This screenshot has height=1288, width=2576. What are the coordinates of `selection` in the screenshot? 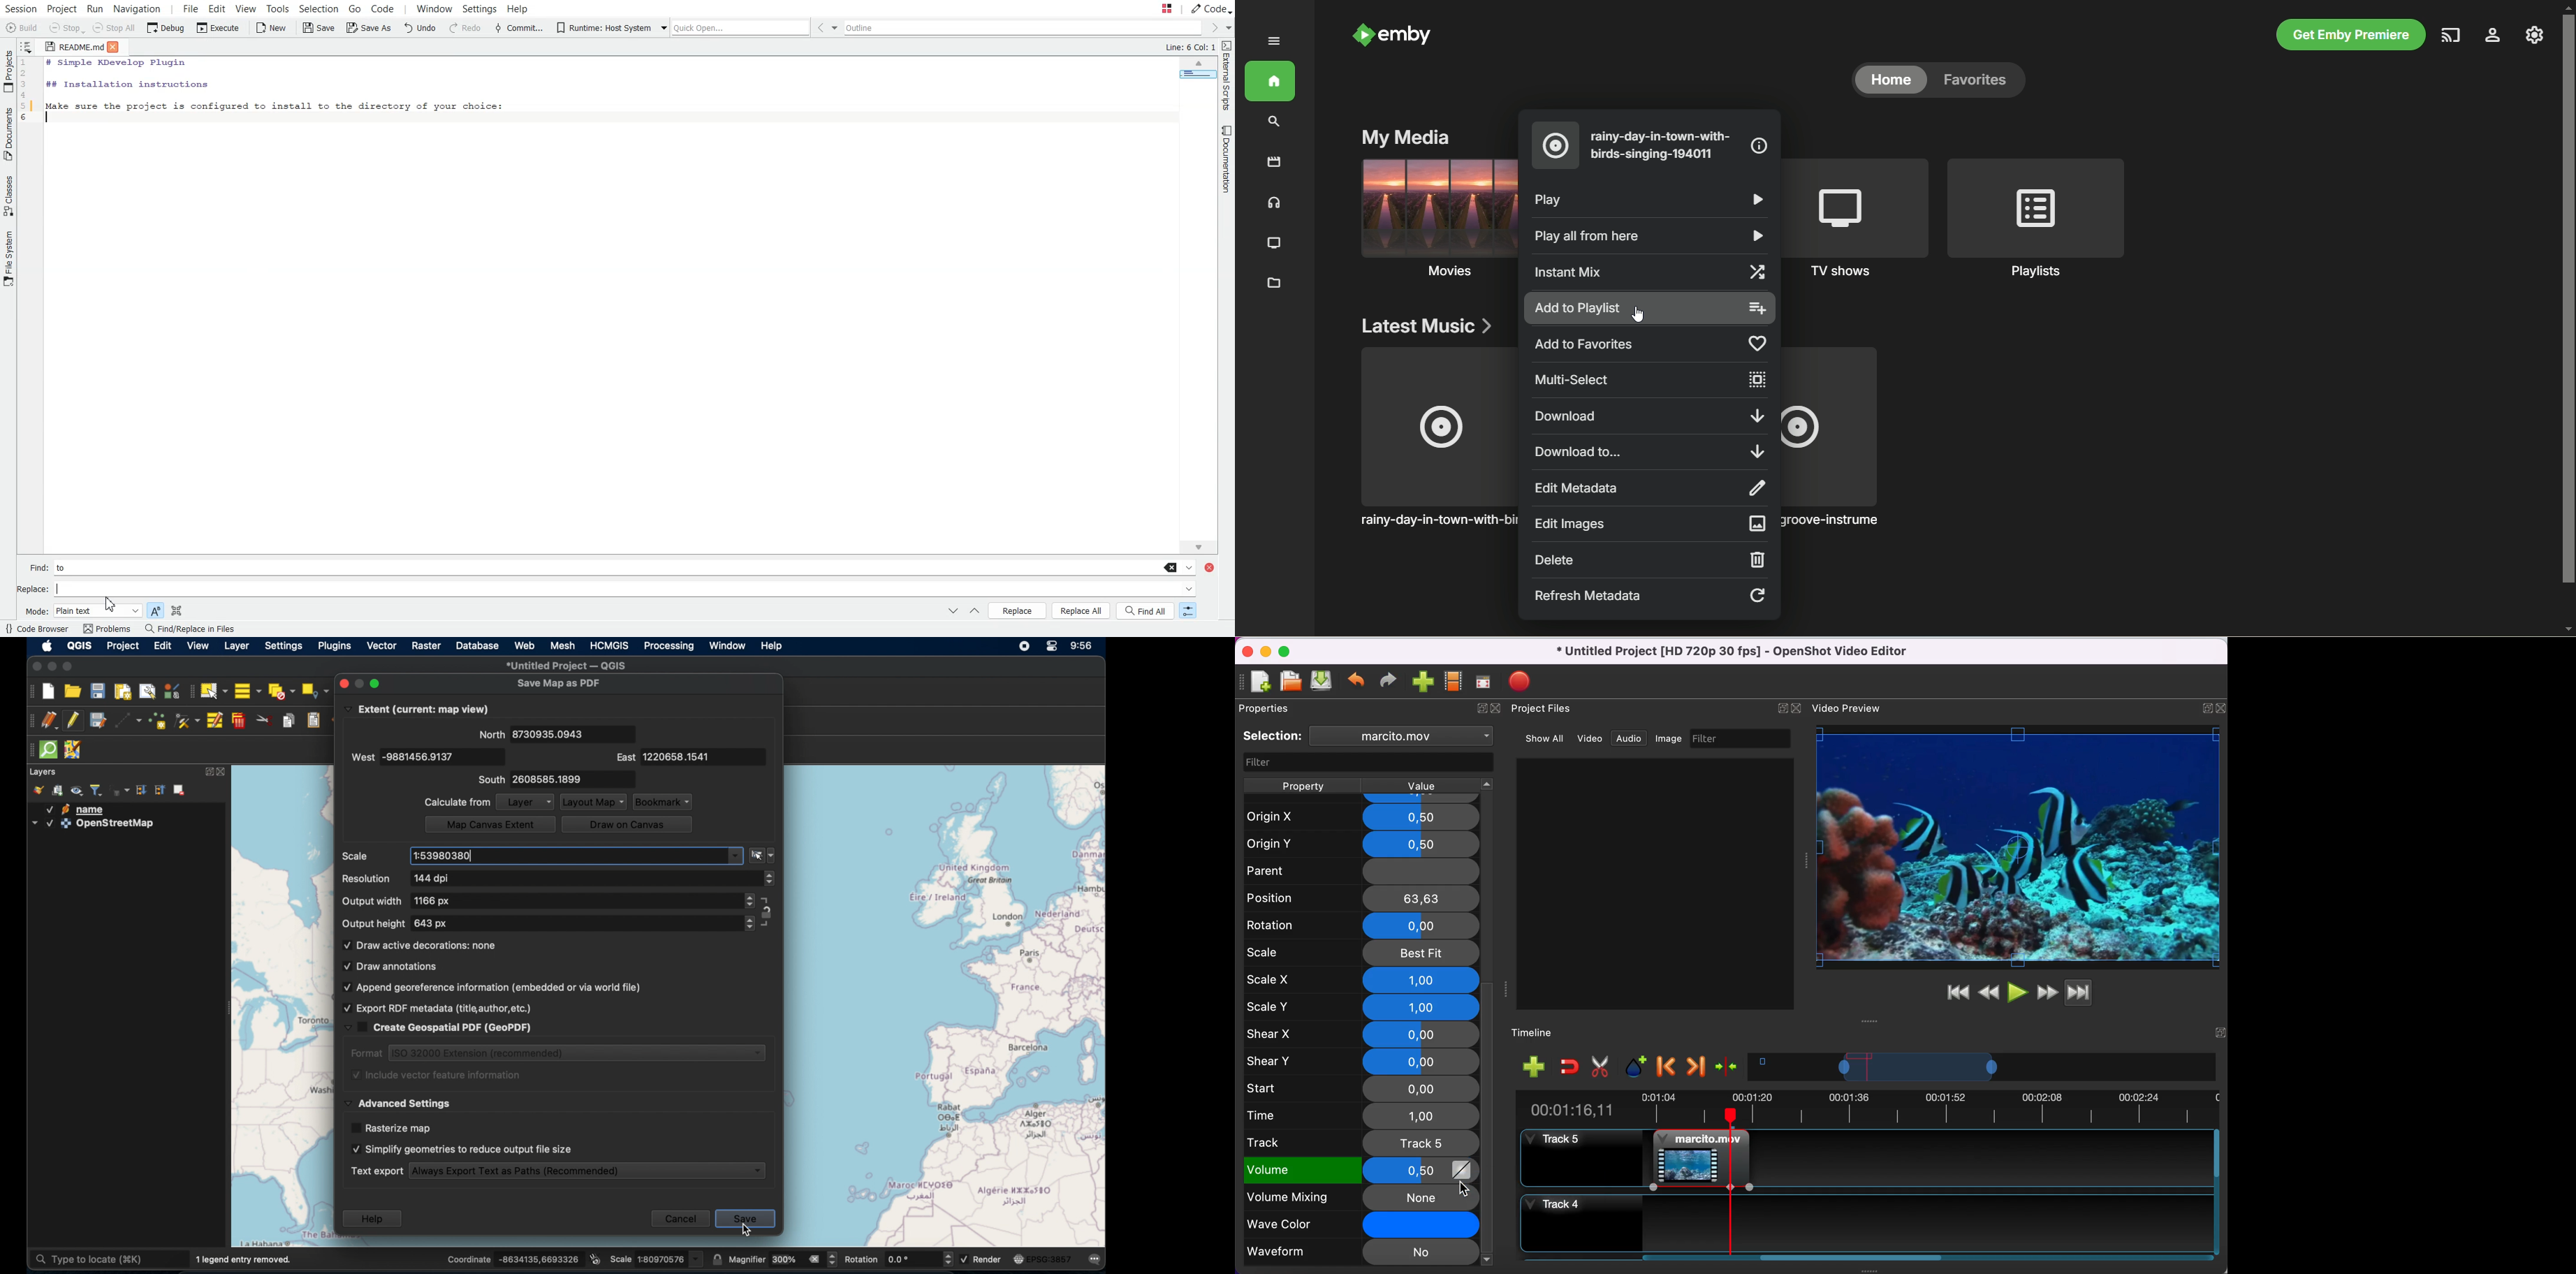 It's located at (1274, 736).